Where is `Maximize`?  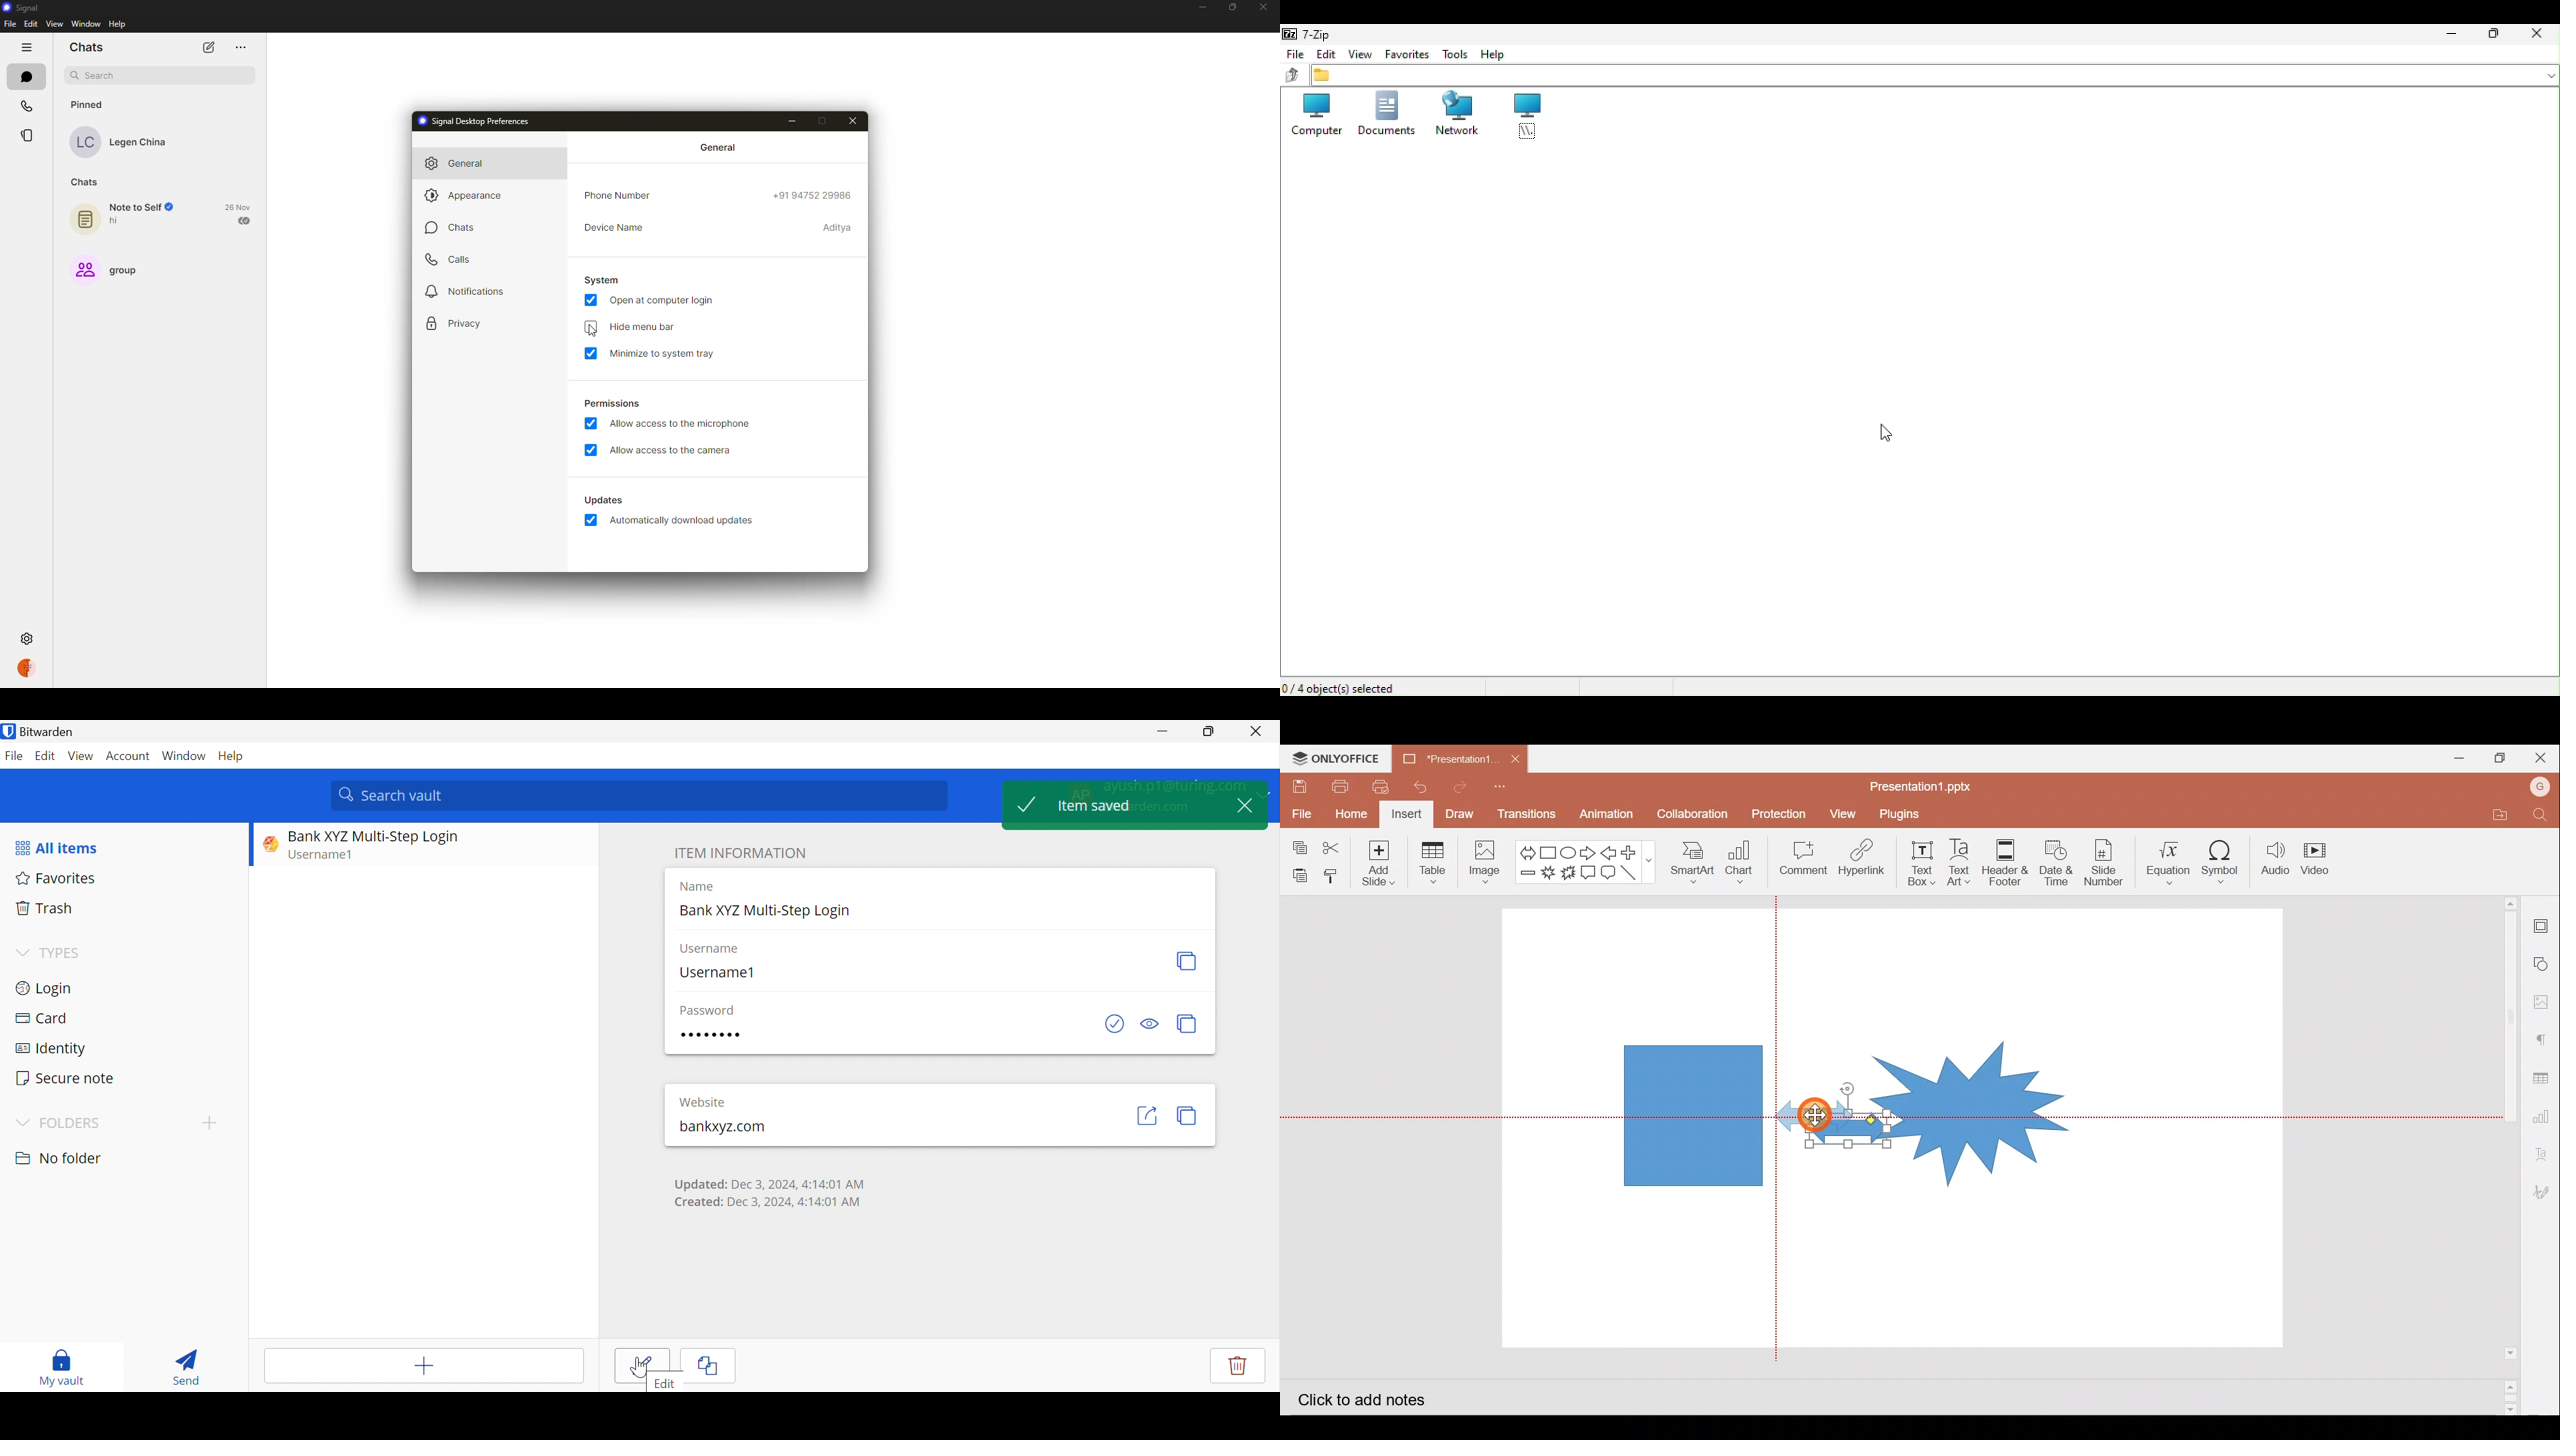 Maximize is located at coordinates (2497, 756).